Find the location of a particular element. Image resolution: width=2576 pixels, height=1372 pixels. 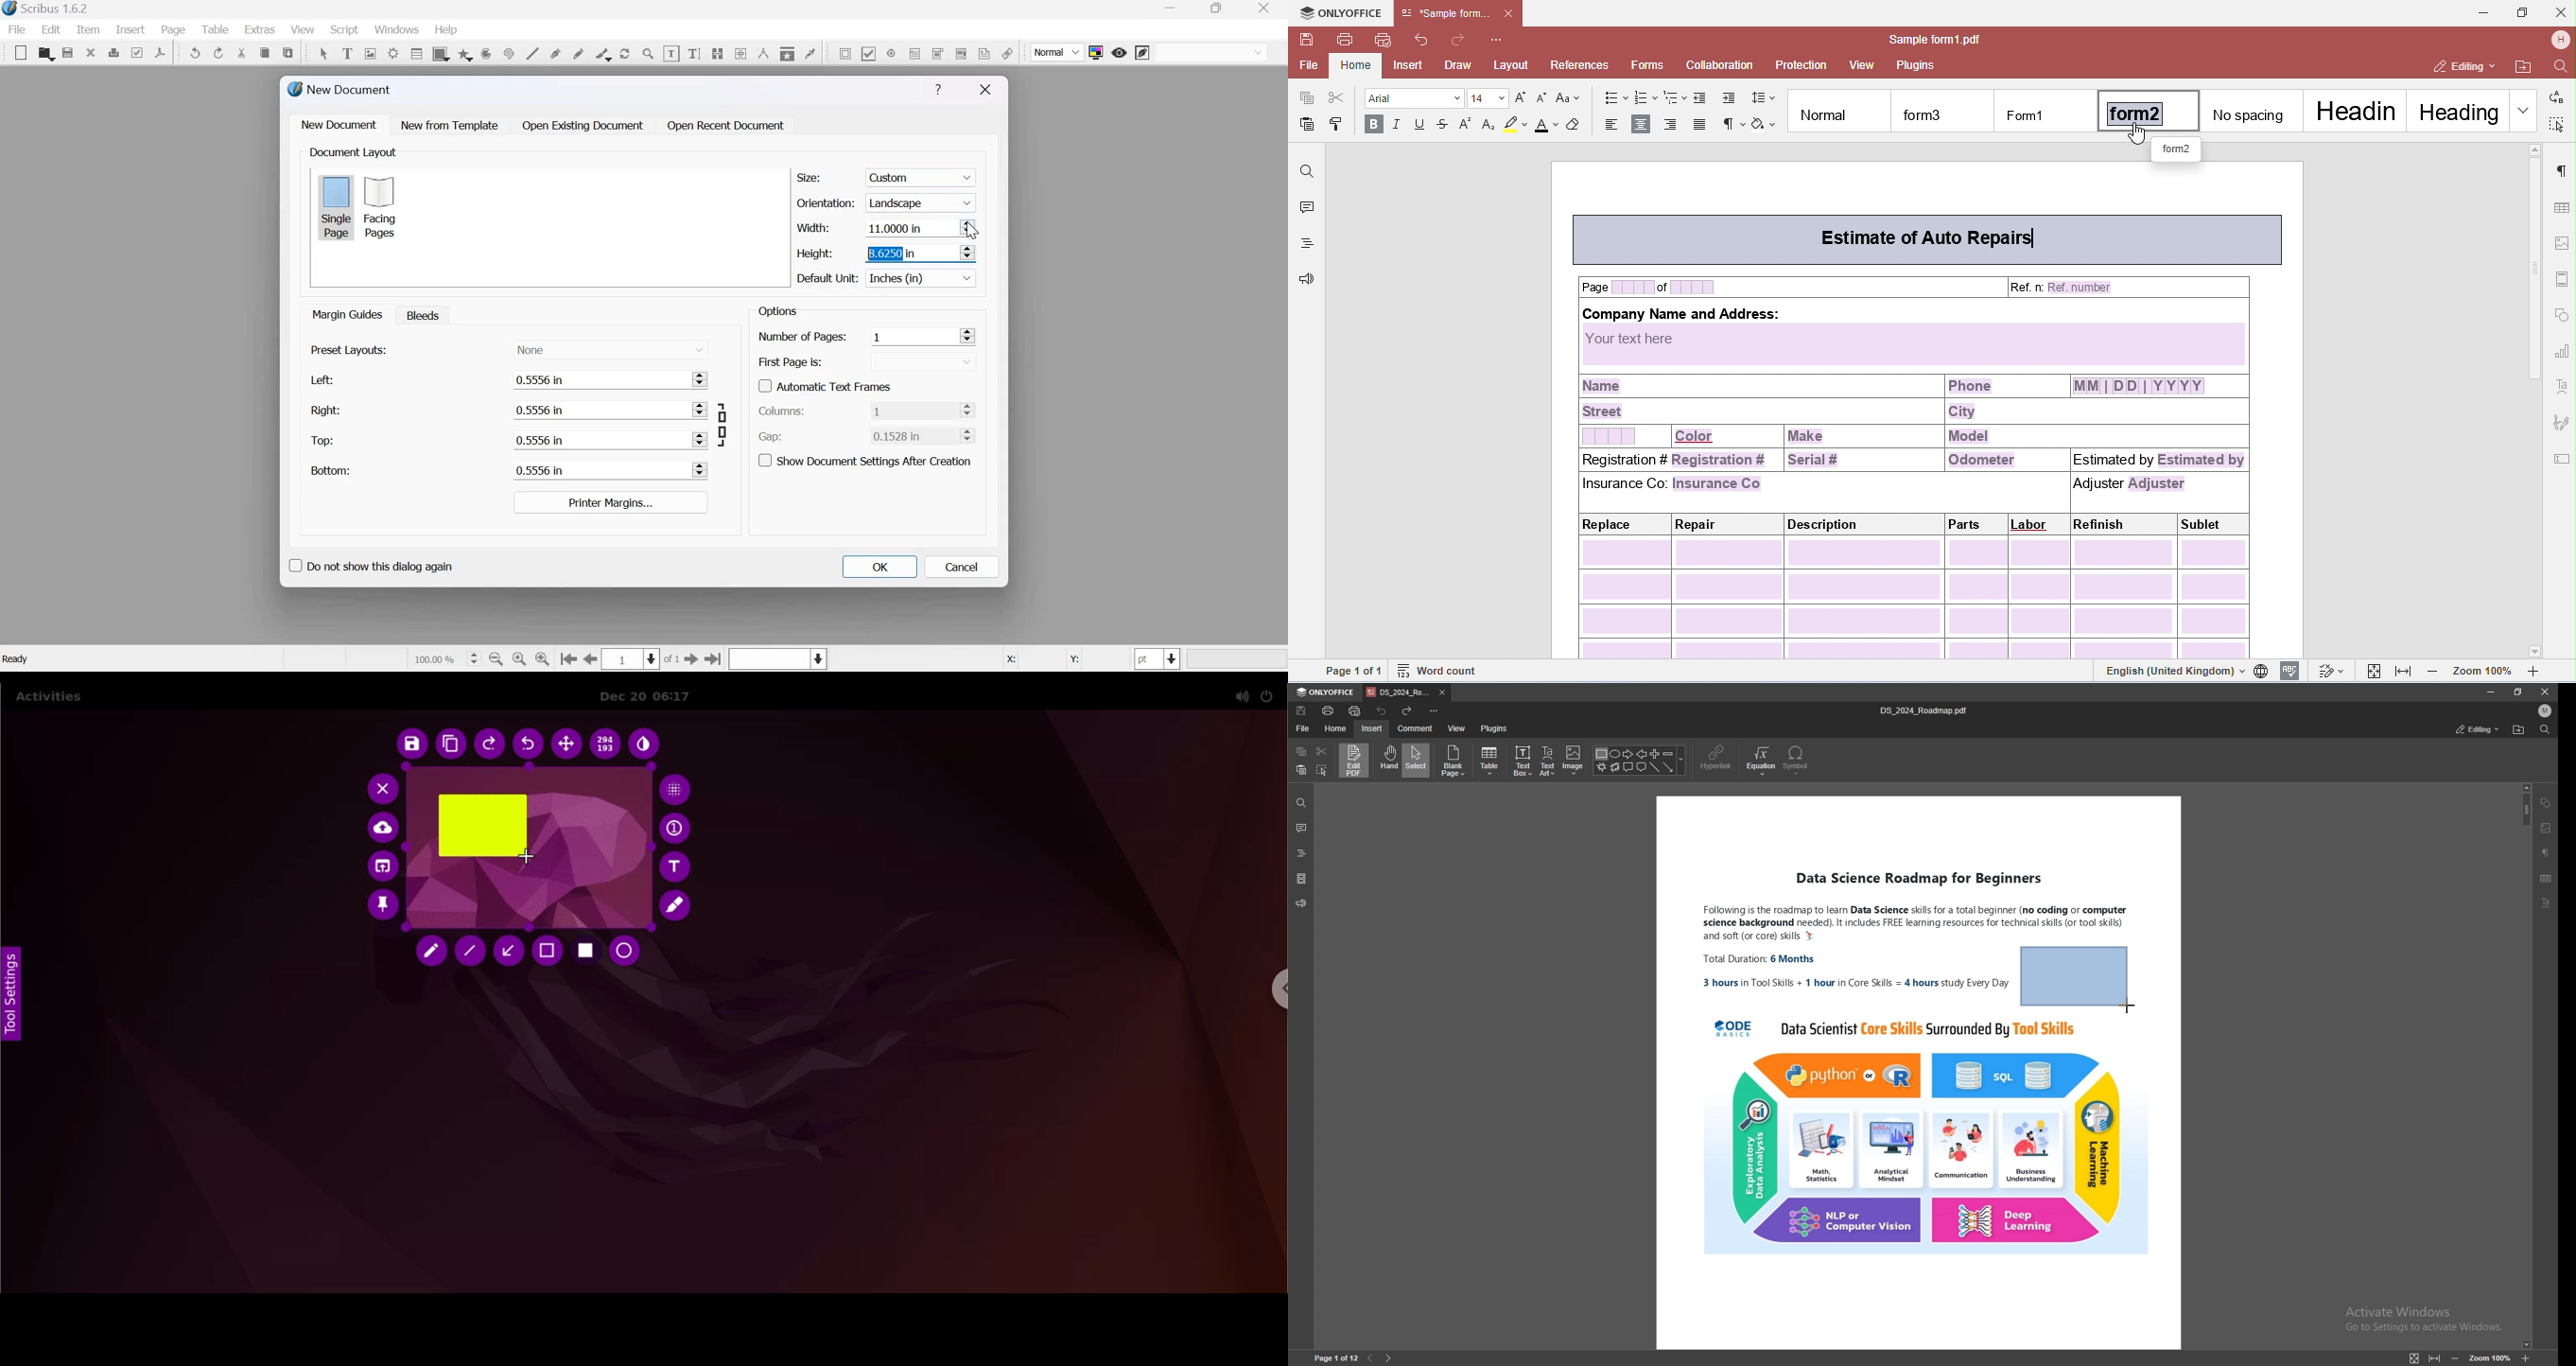

Number of Pages: is located at coordinates (802, 338).